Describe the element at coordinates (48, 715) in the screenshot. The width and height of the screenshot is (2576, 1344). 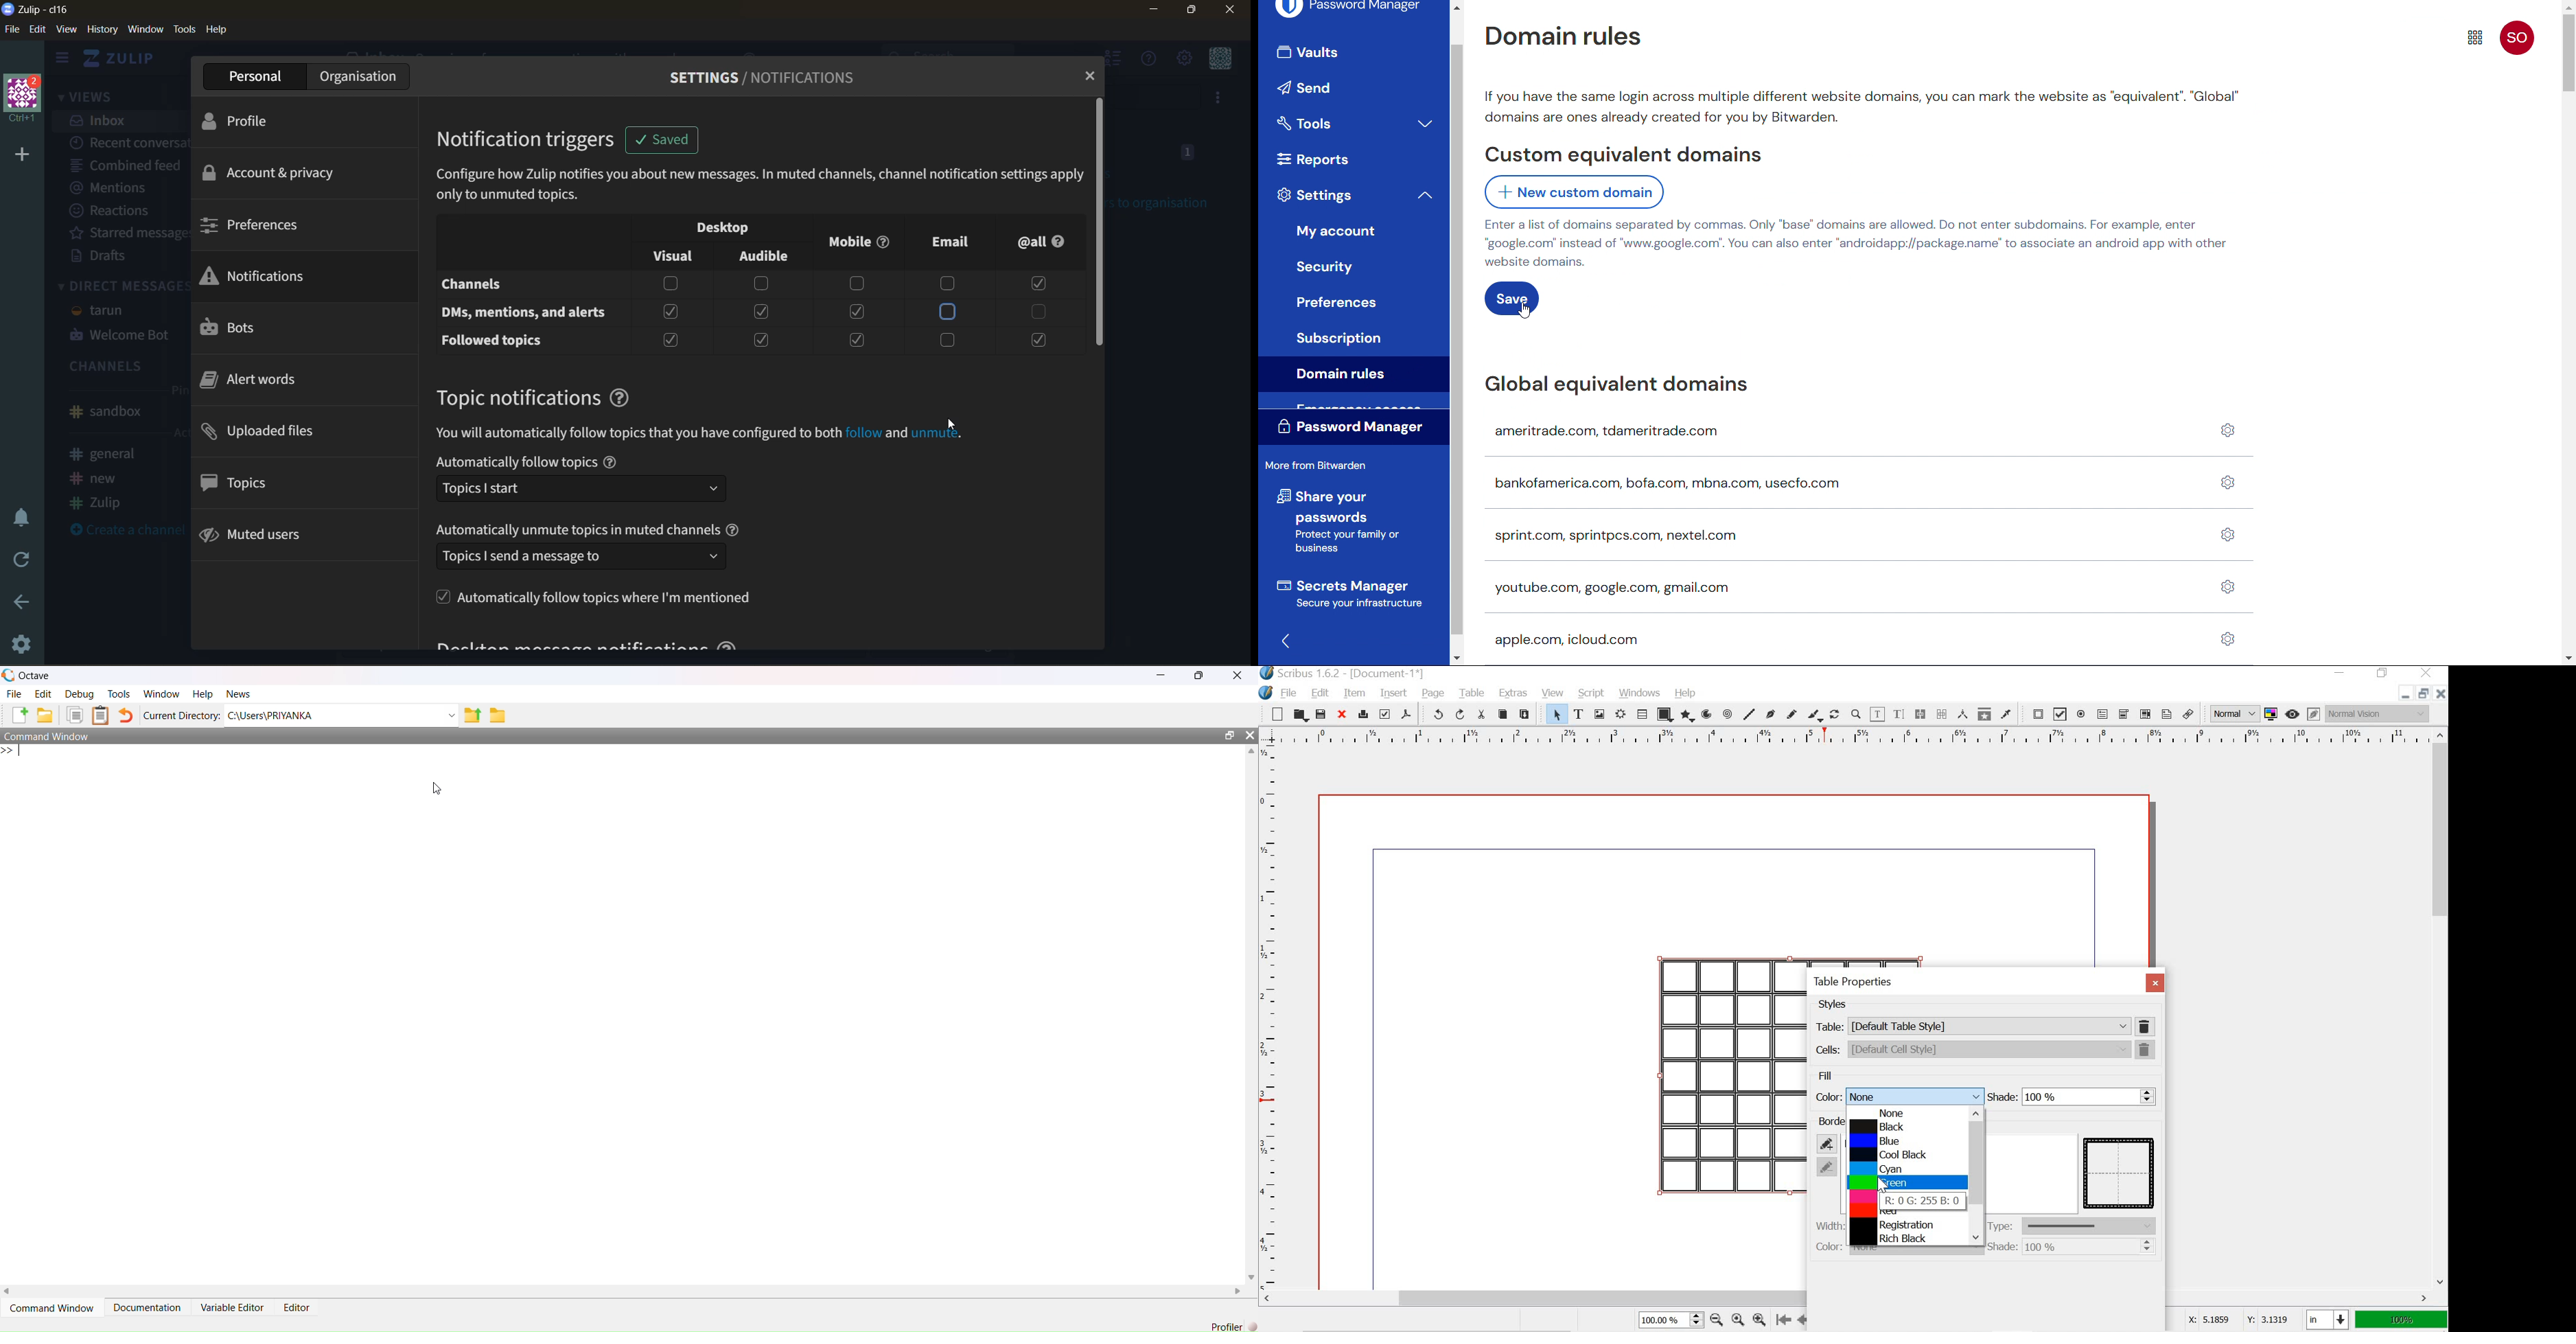
I see `Open an existing file in editor` at that location.